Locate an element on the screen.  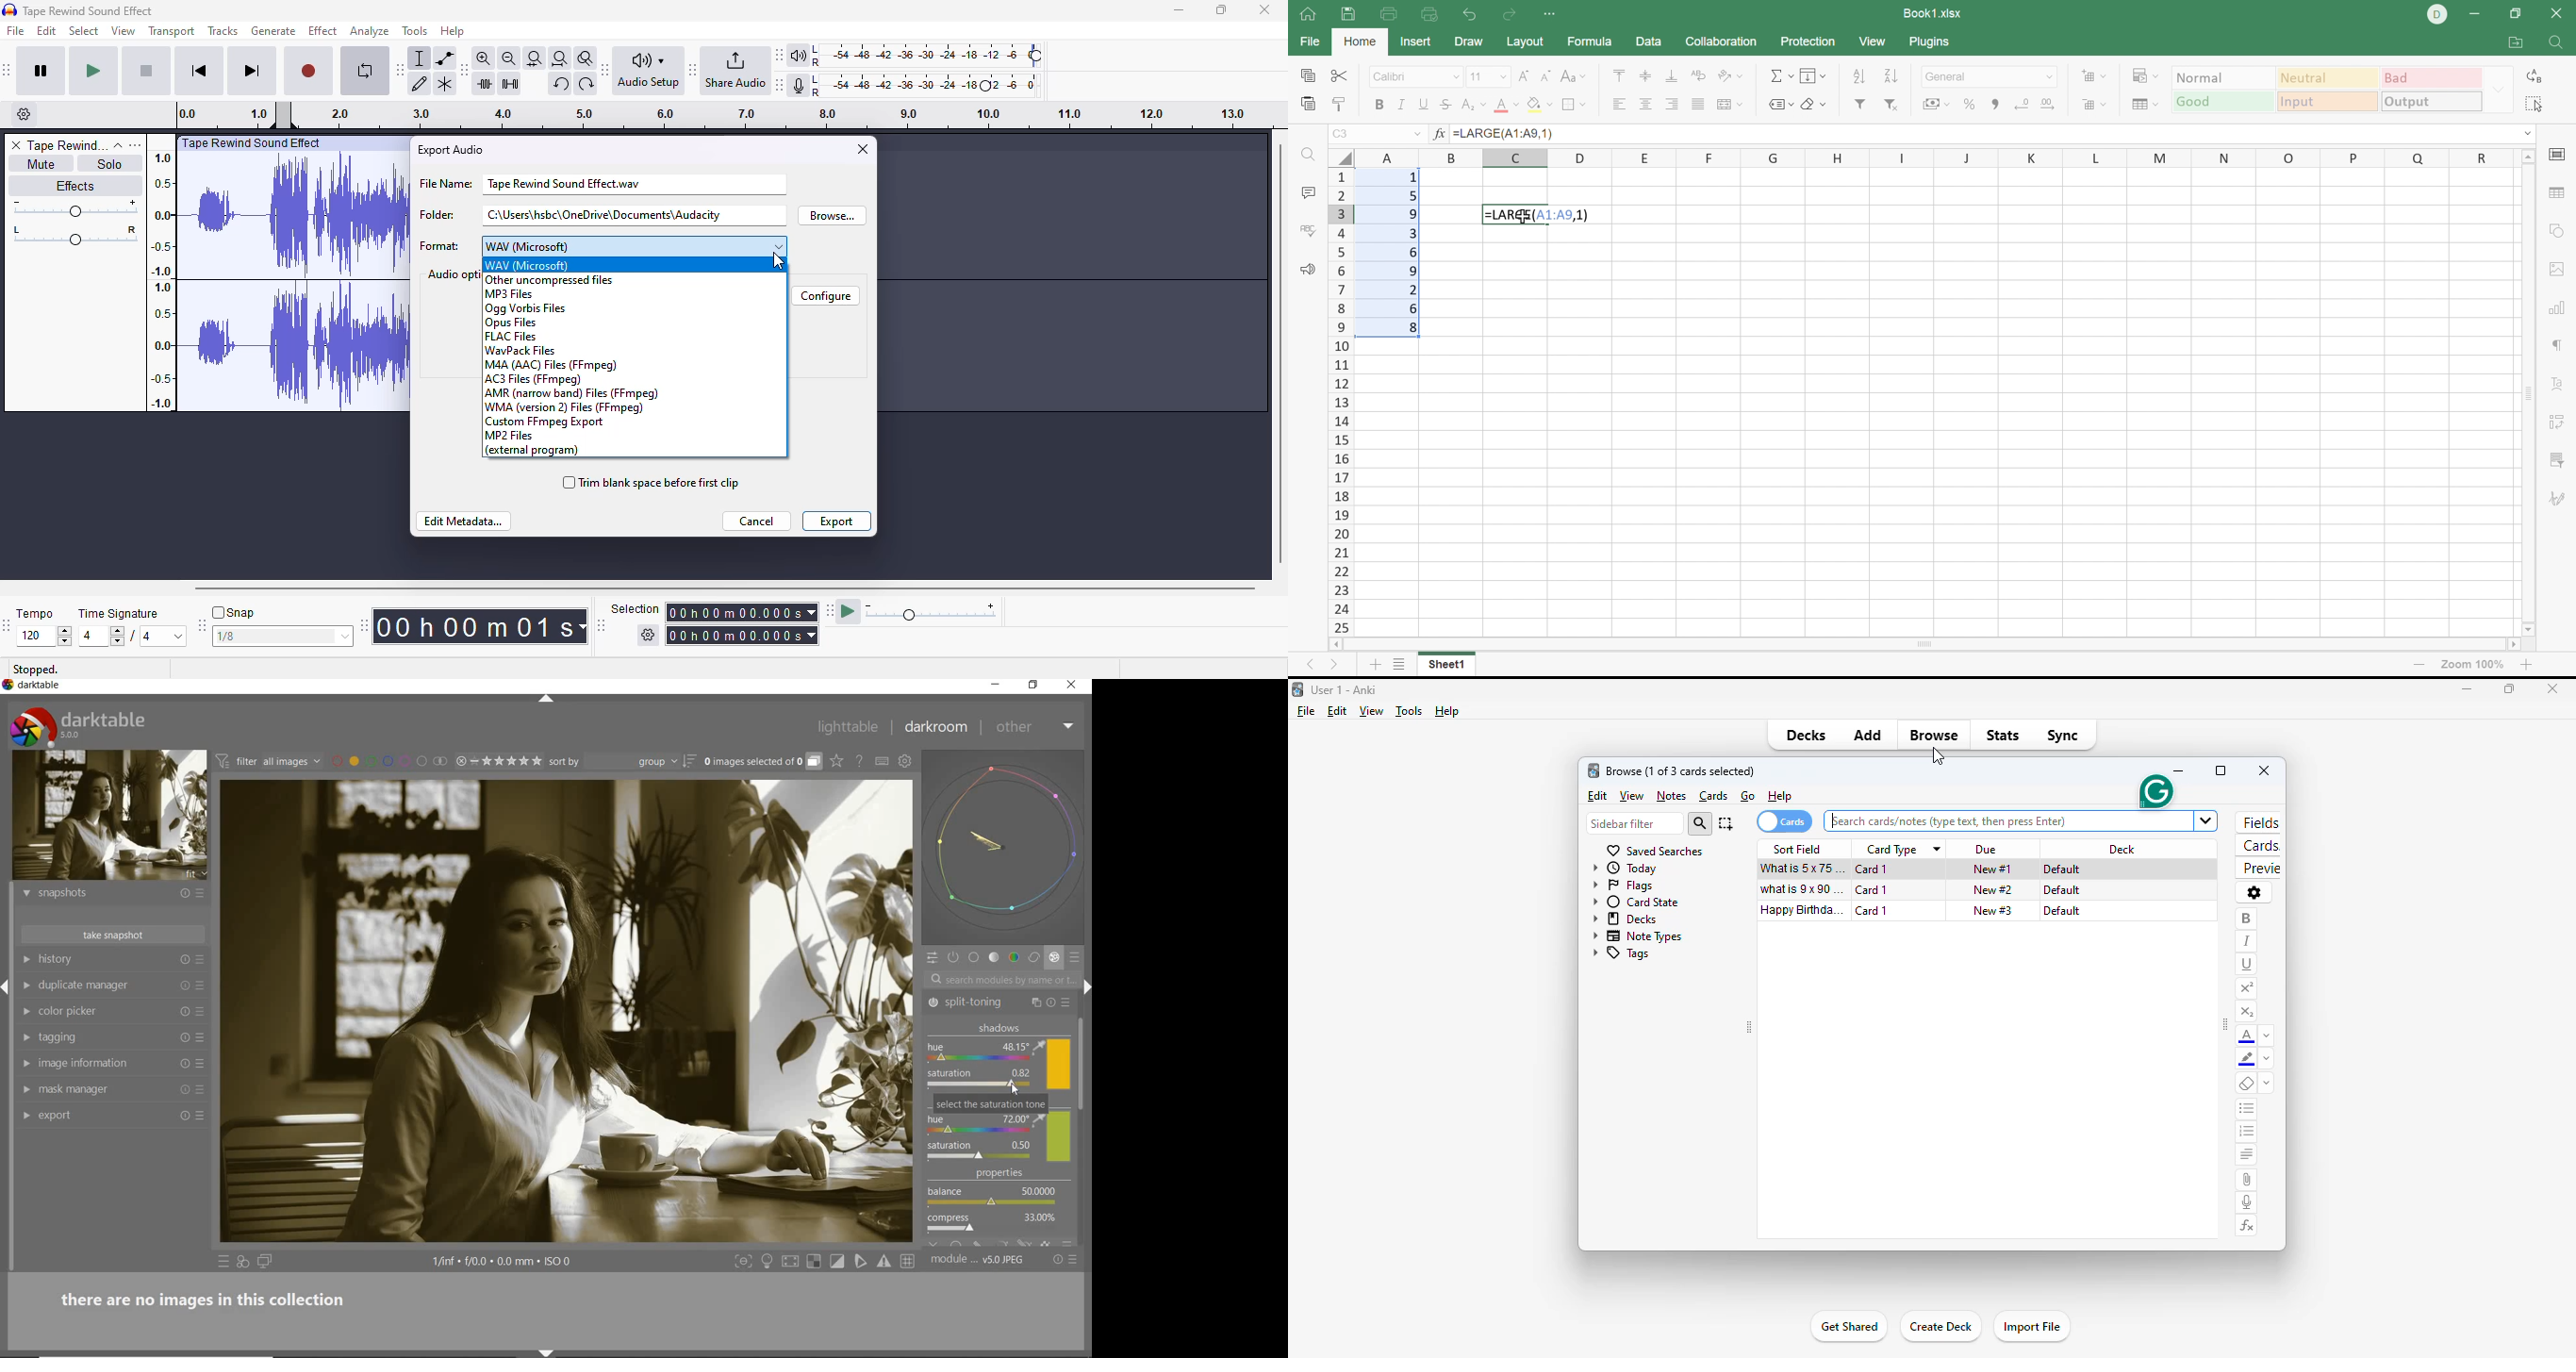
presets is located at coordinates (1068, 1003).